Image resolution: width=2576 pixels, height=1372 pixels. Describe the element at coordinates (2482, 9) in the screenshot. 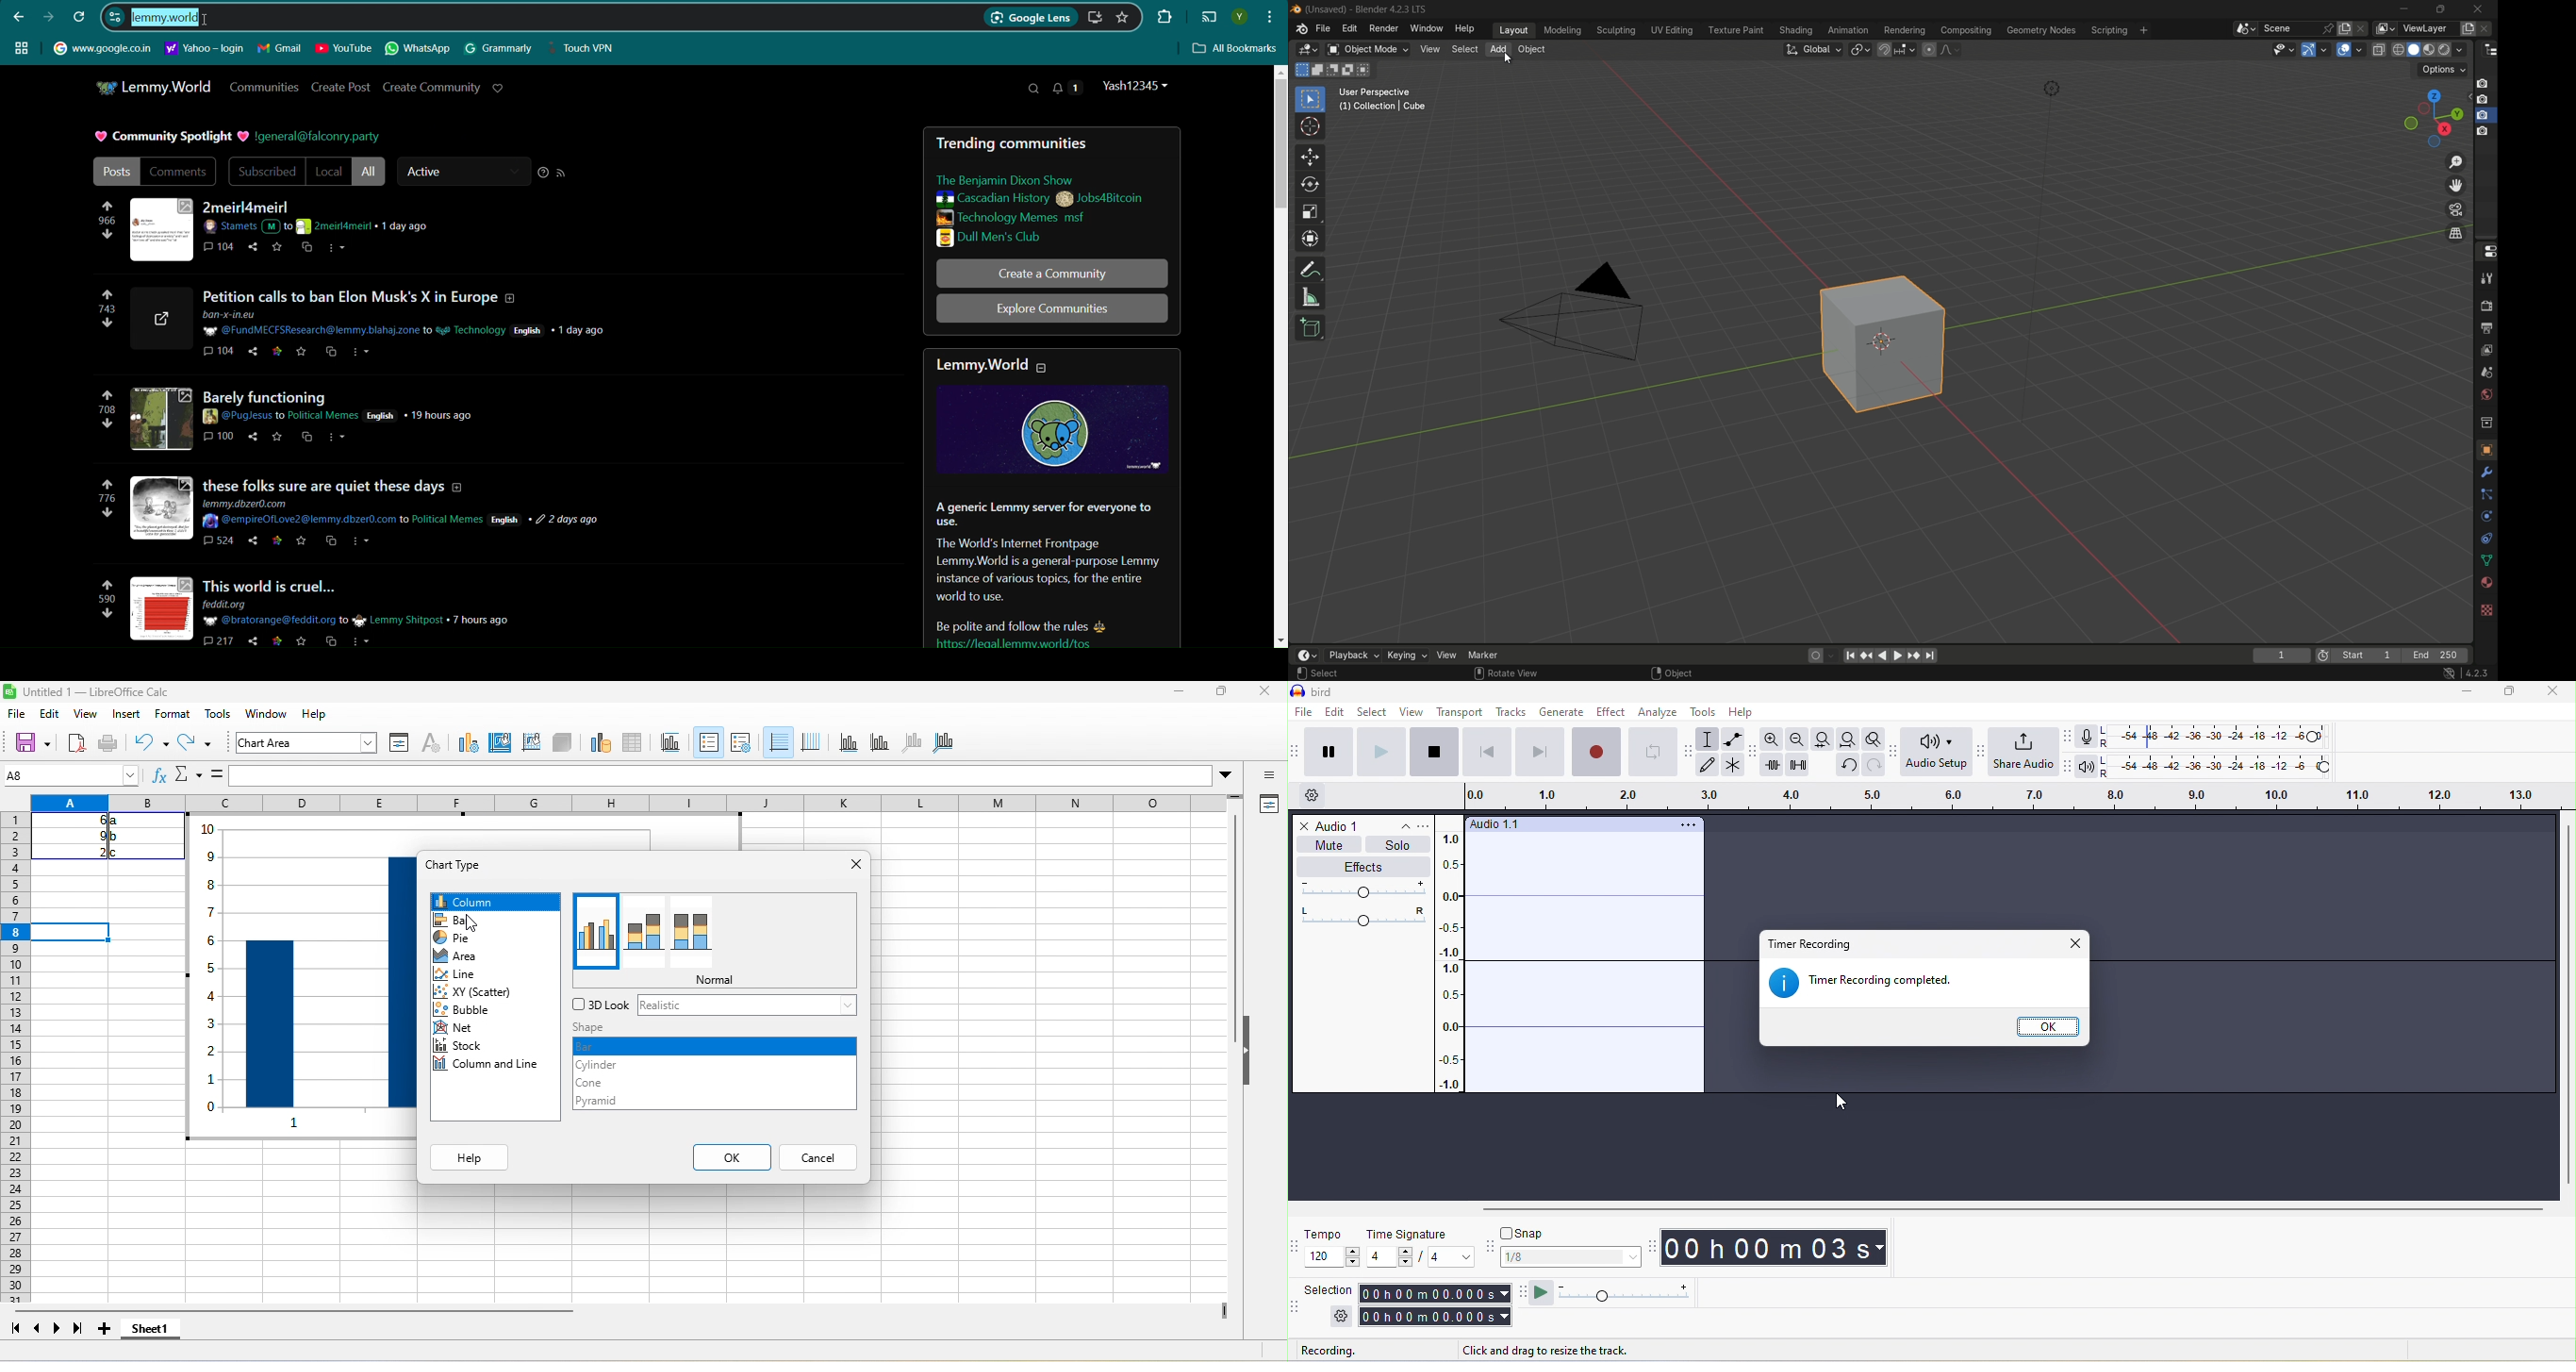

I see `close app` at that location.